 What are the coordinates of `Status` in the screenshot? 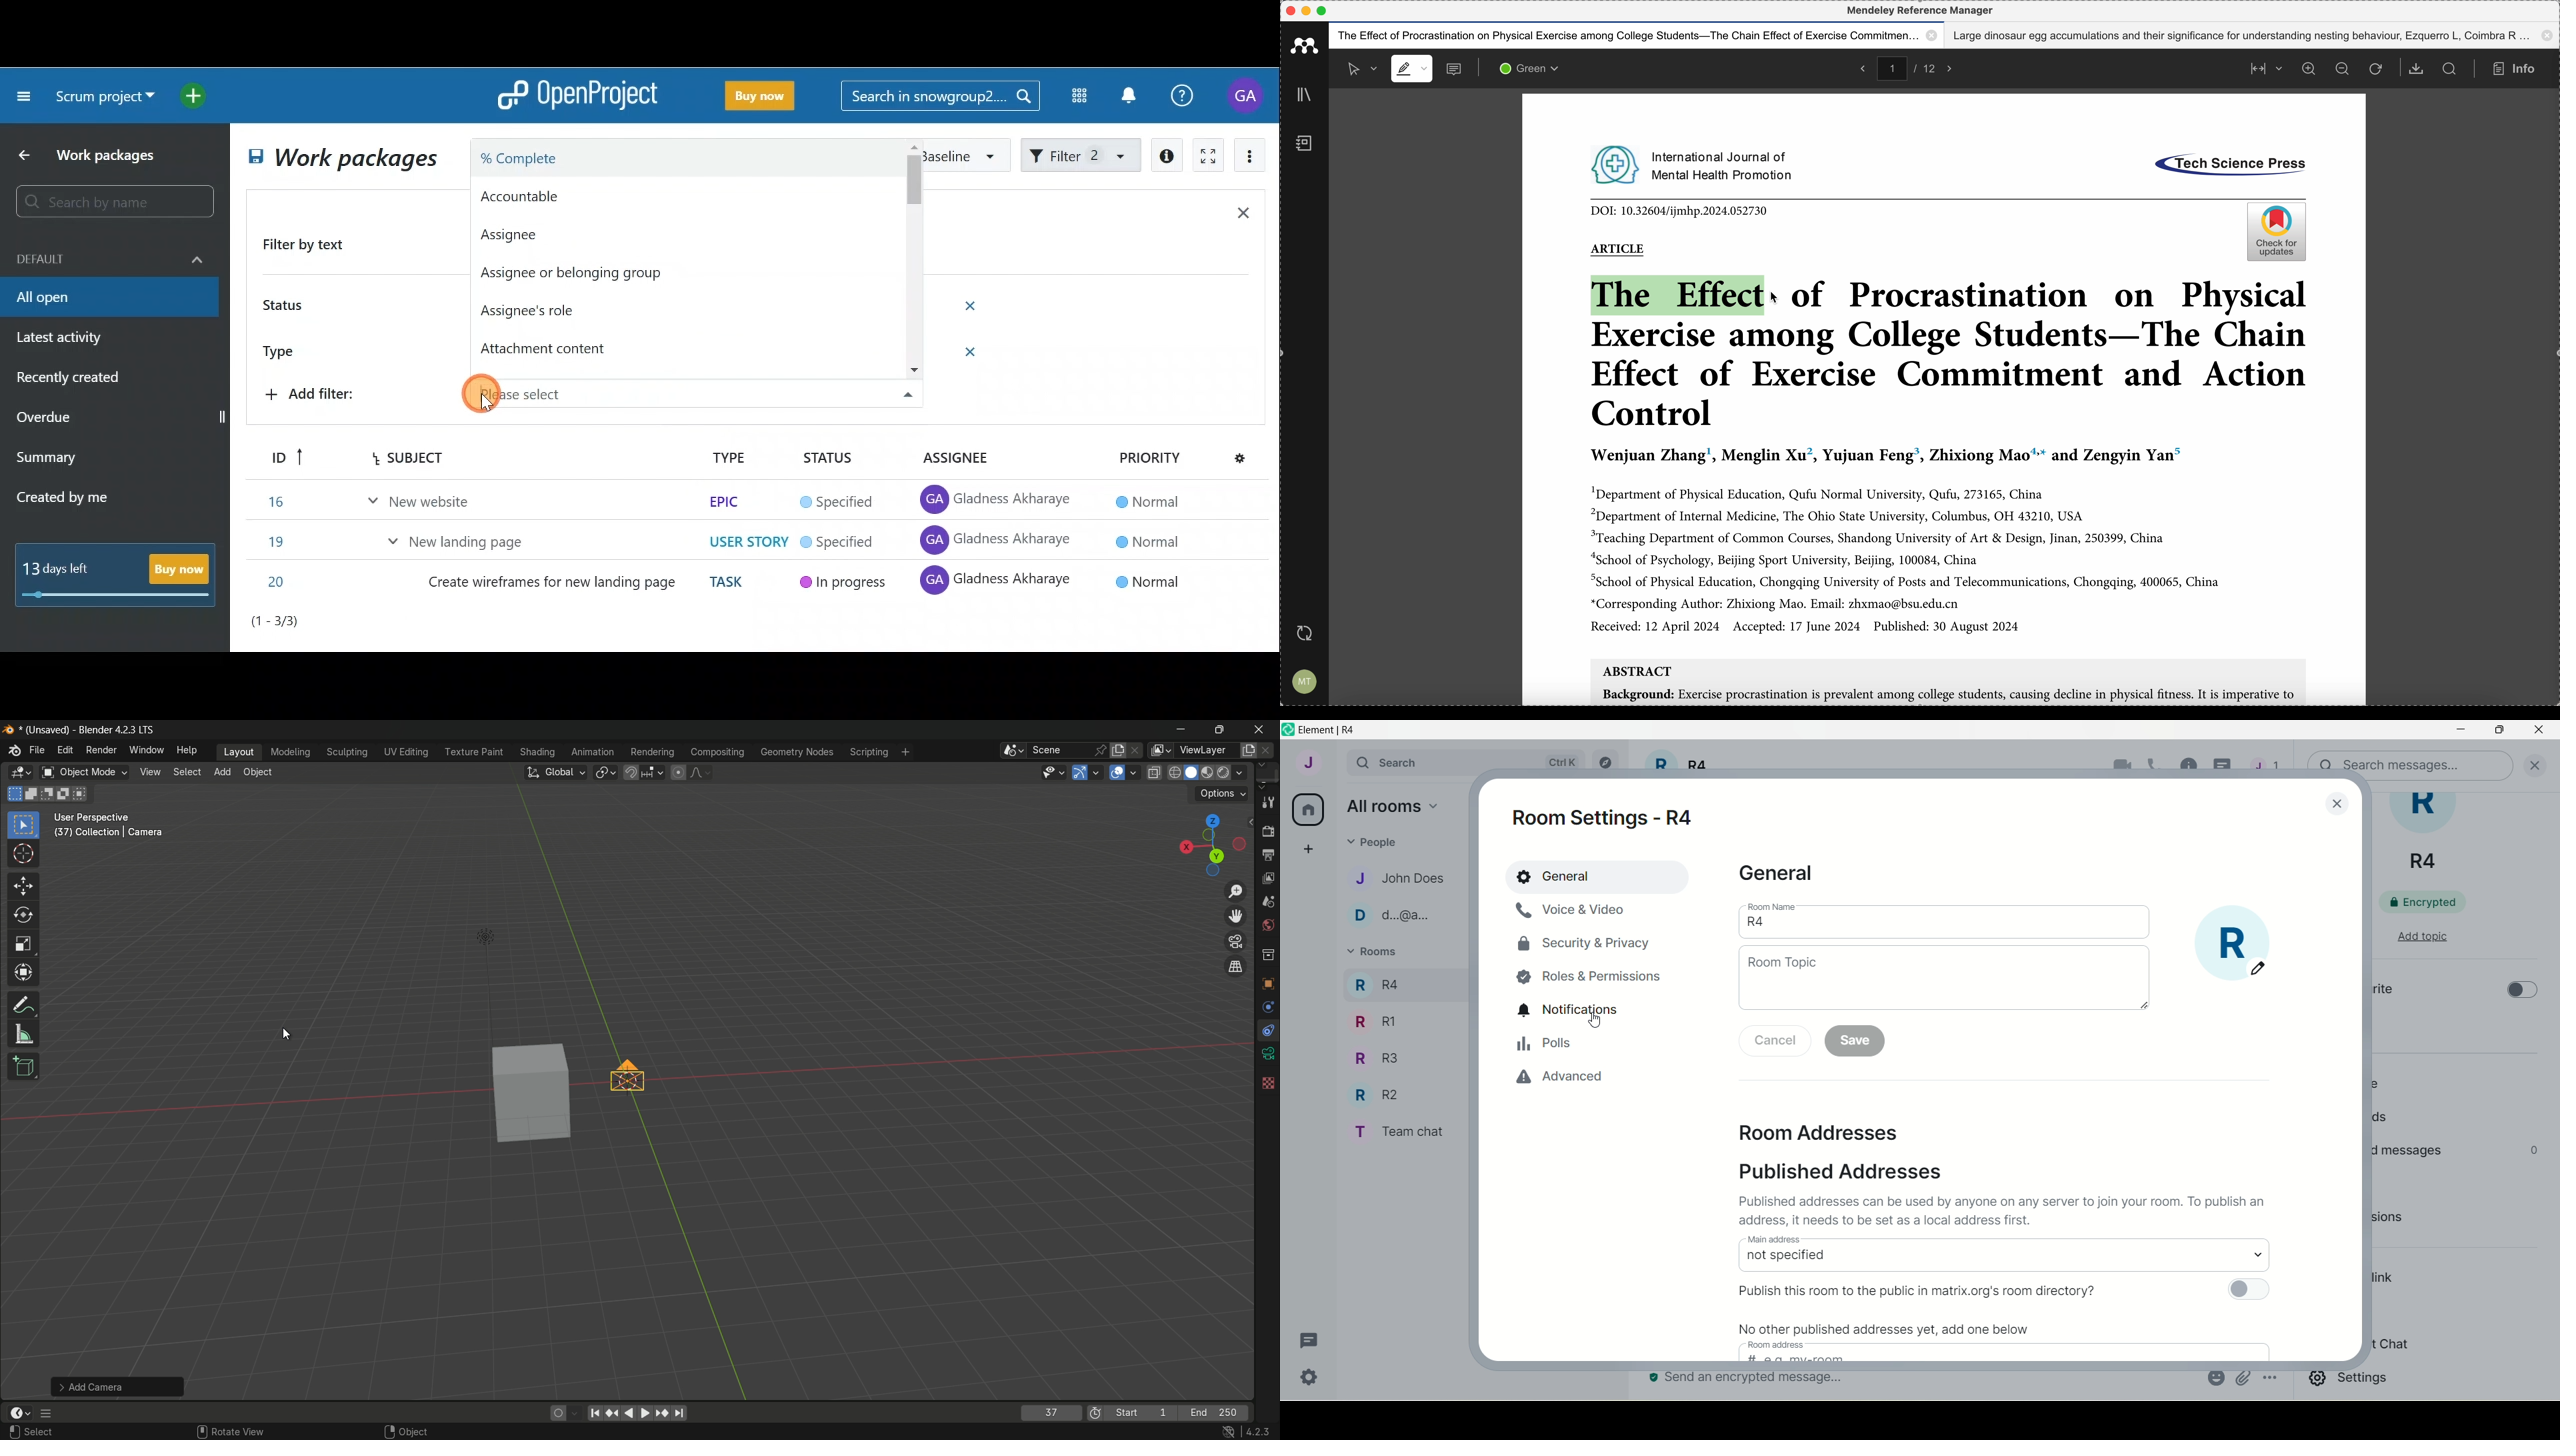 It's located at (286, 307).